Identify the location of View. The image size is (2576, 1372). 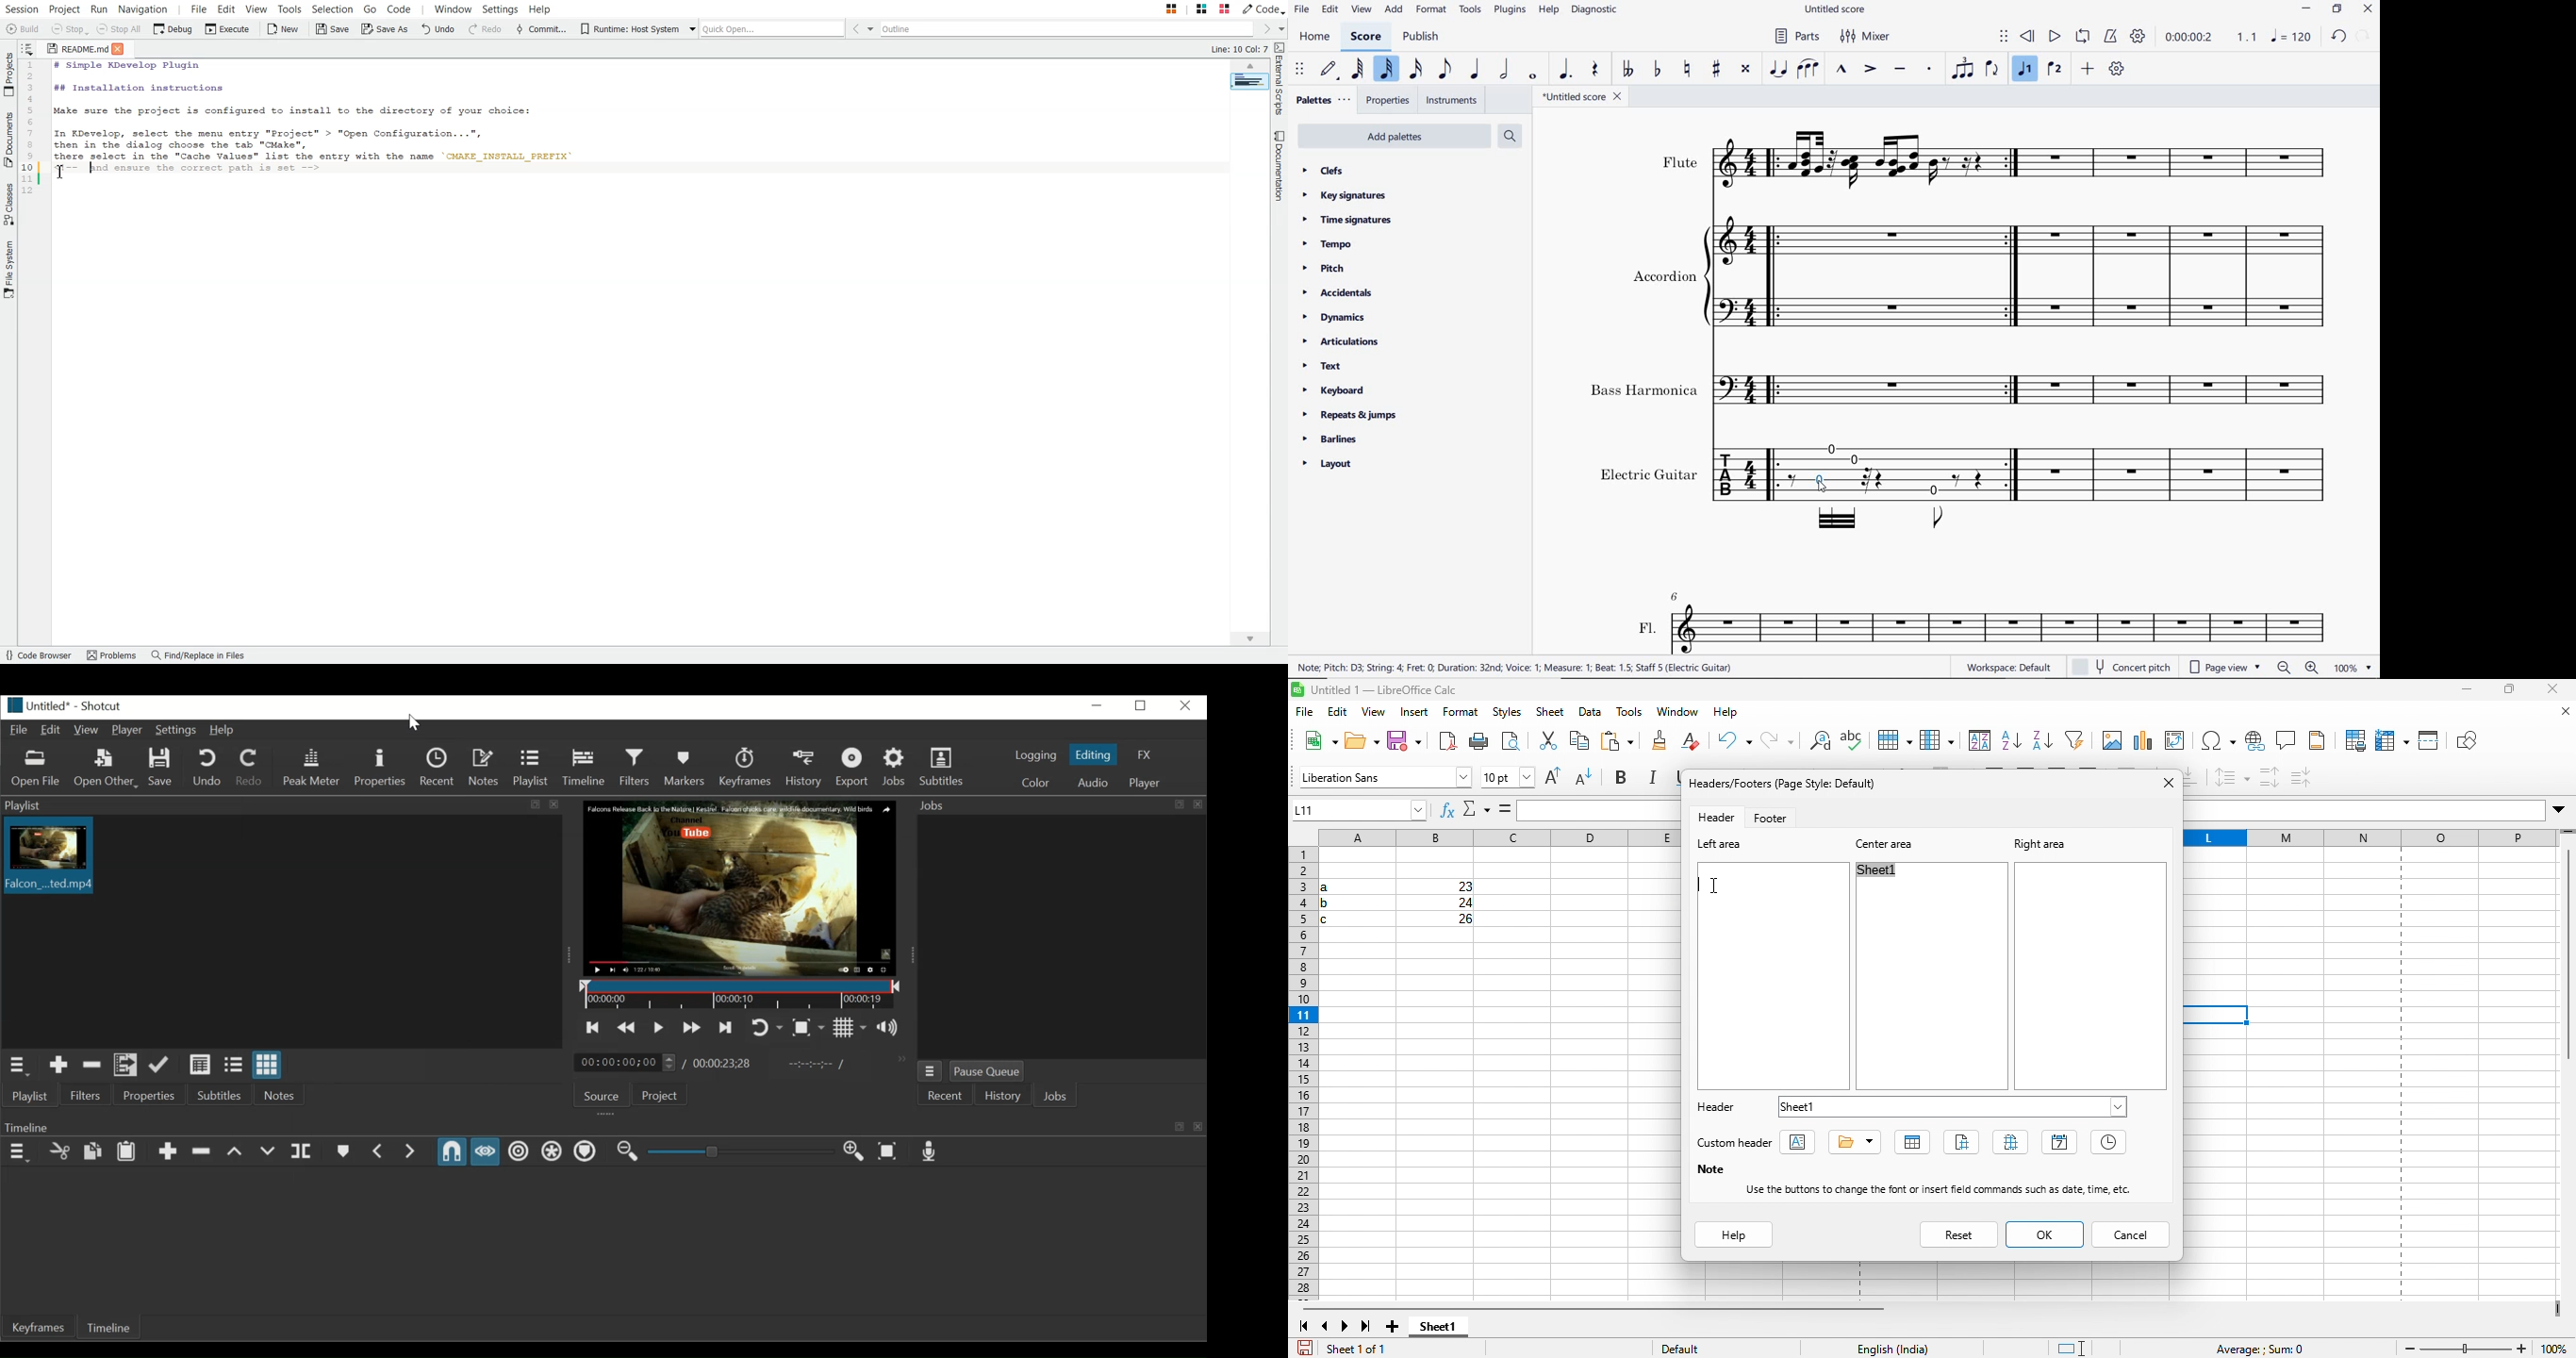
(89, 731).